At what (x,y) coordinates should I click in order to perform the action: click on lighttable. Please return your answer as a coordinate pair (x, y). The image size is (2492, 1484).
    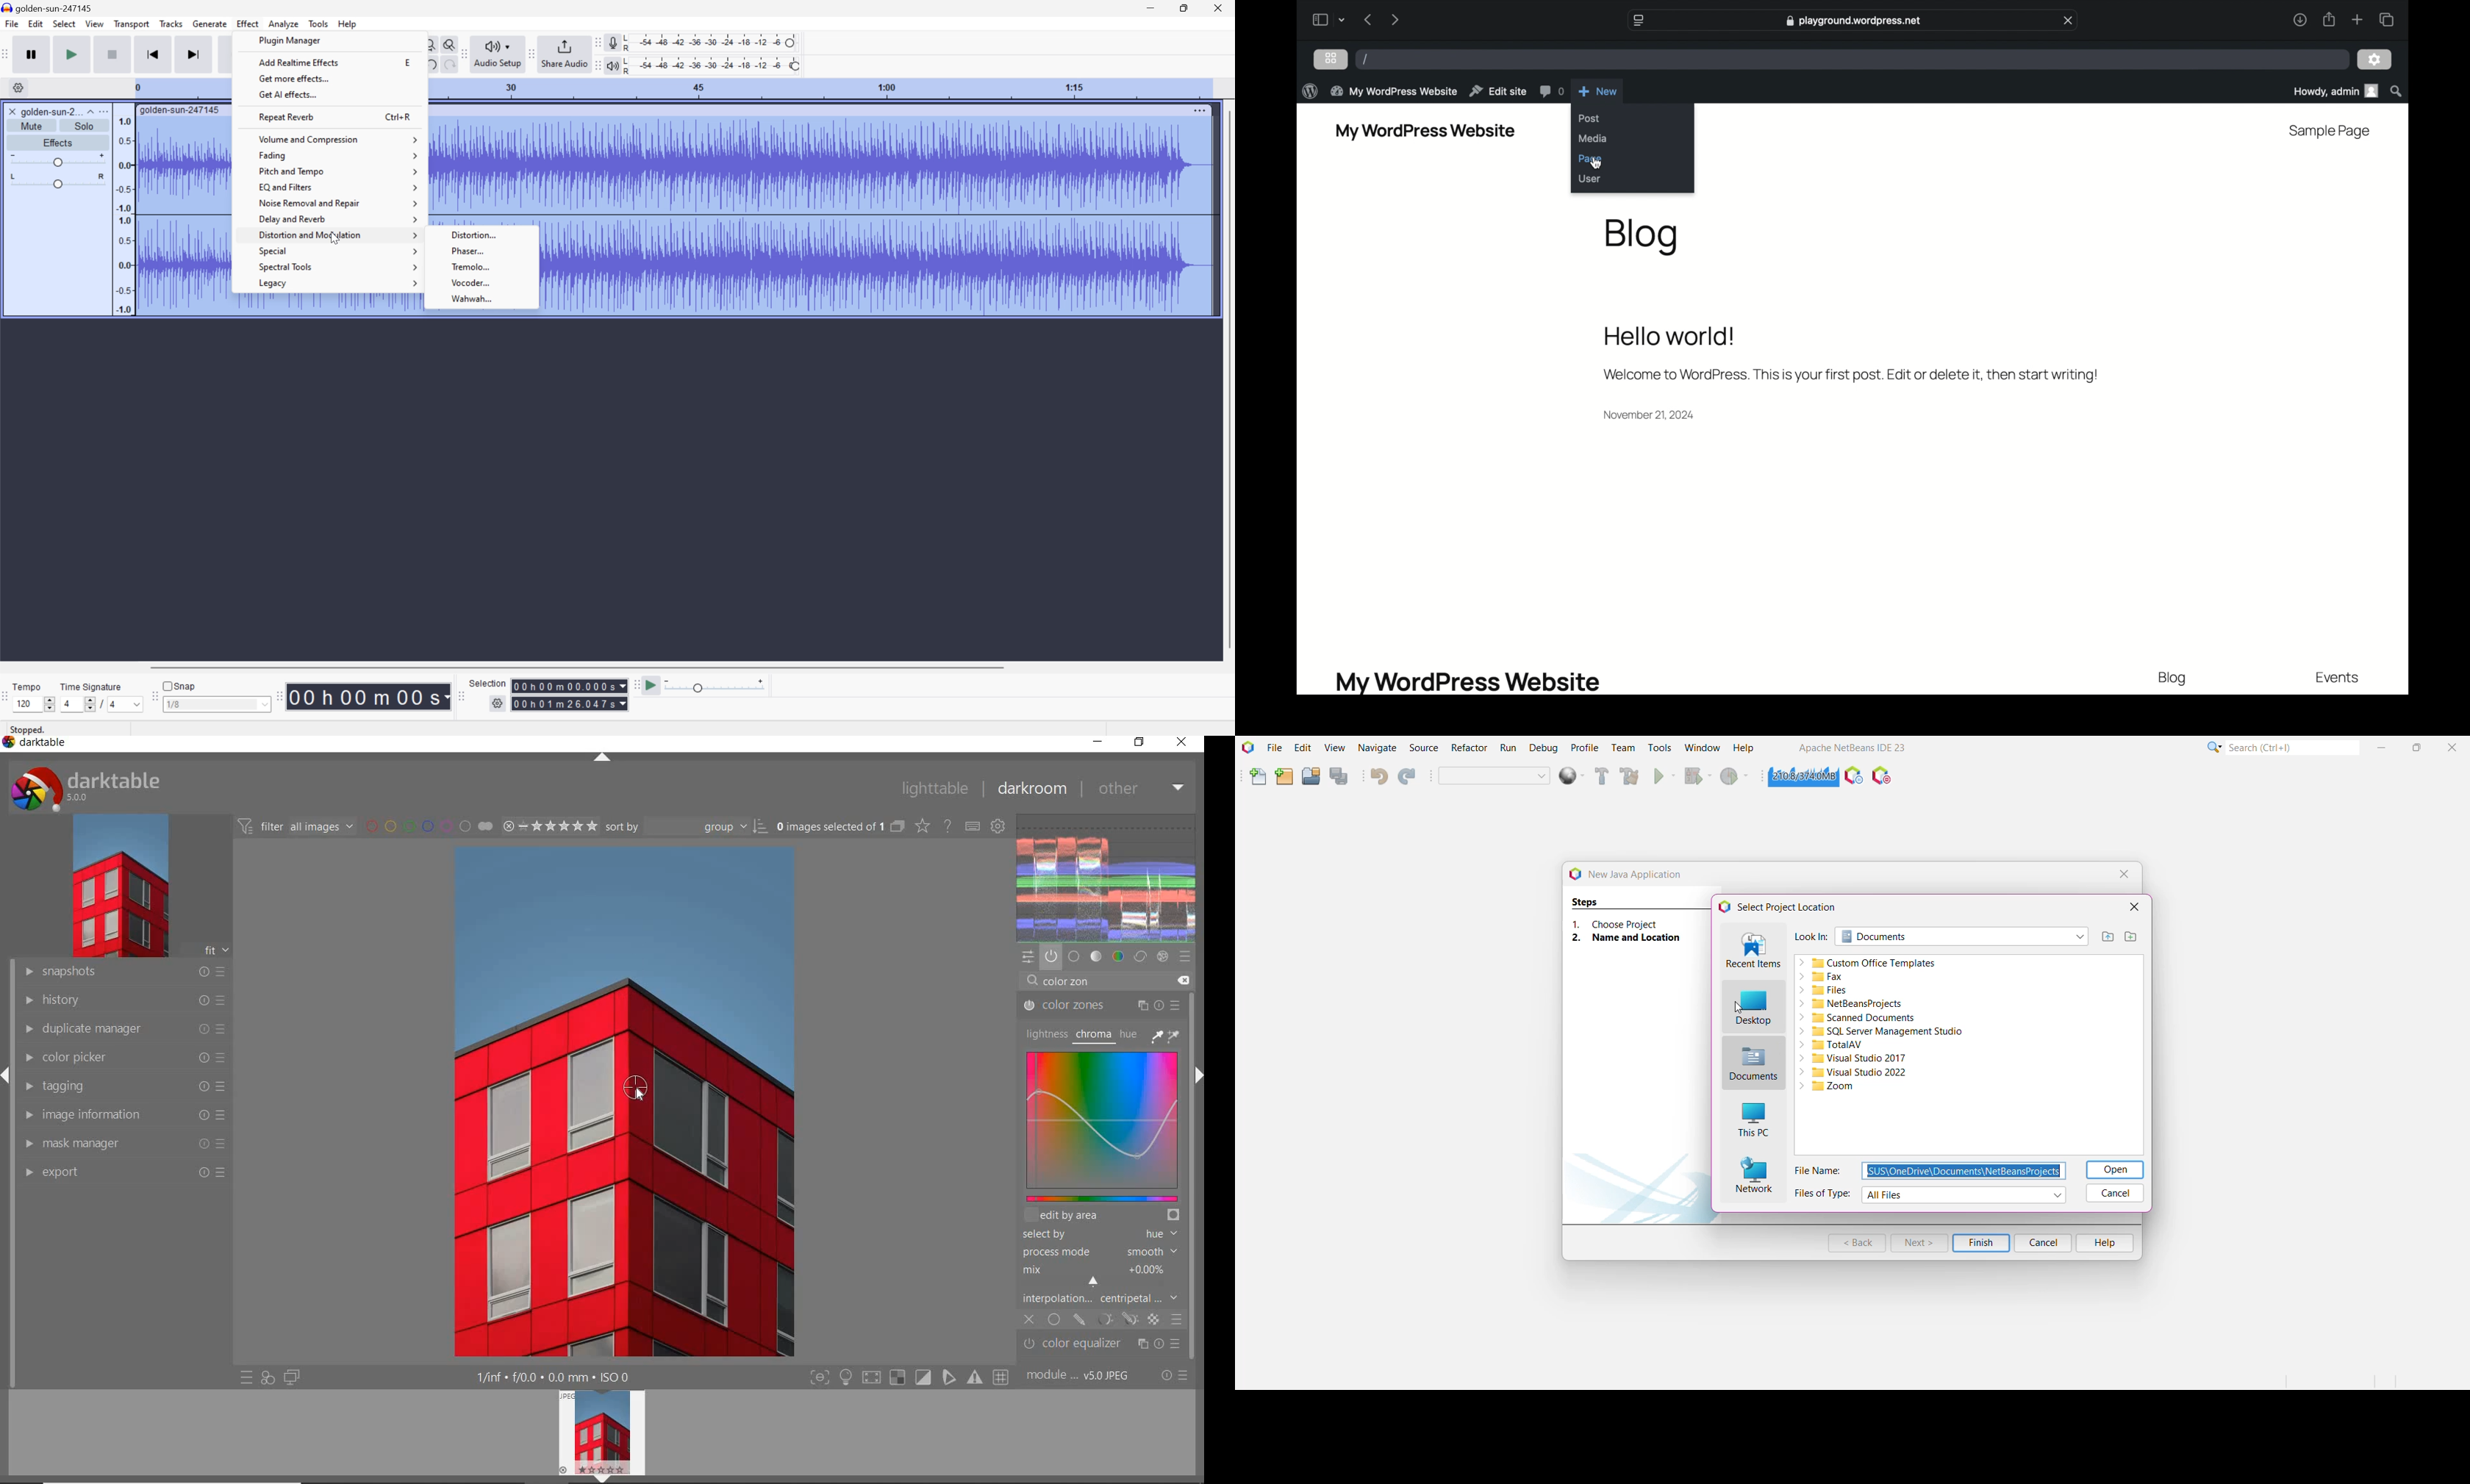
    Looking at the image, I should click on (933, 789).